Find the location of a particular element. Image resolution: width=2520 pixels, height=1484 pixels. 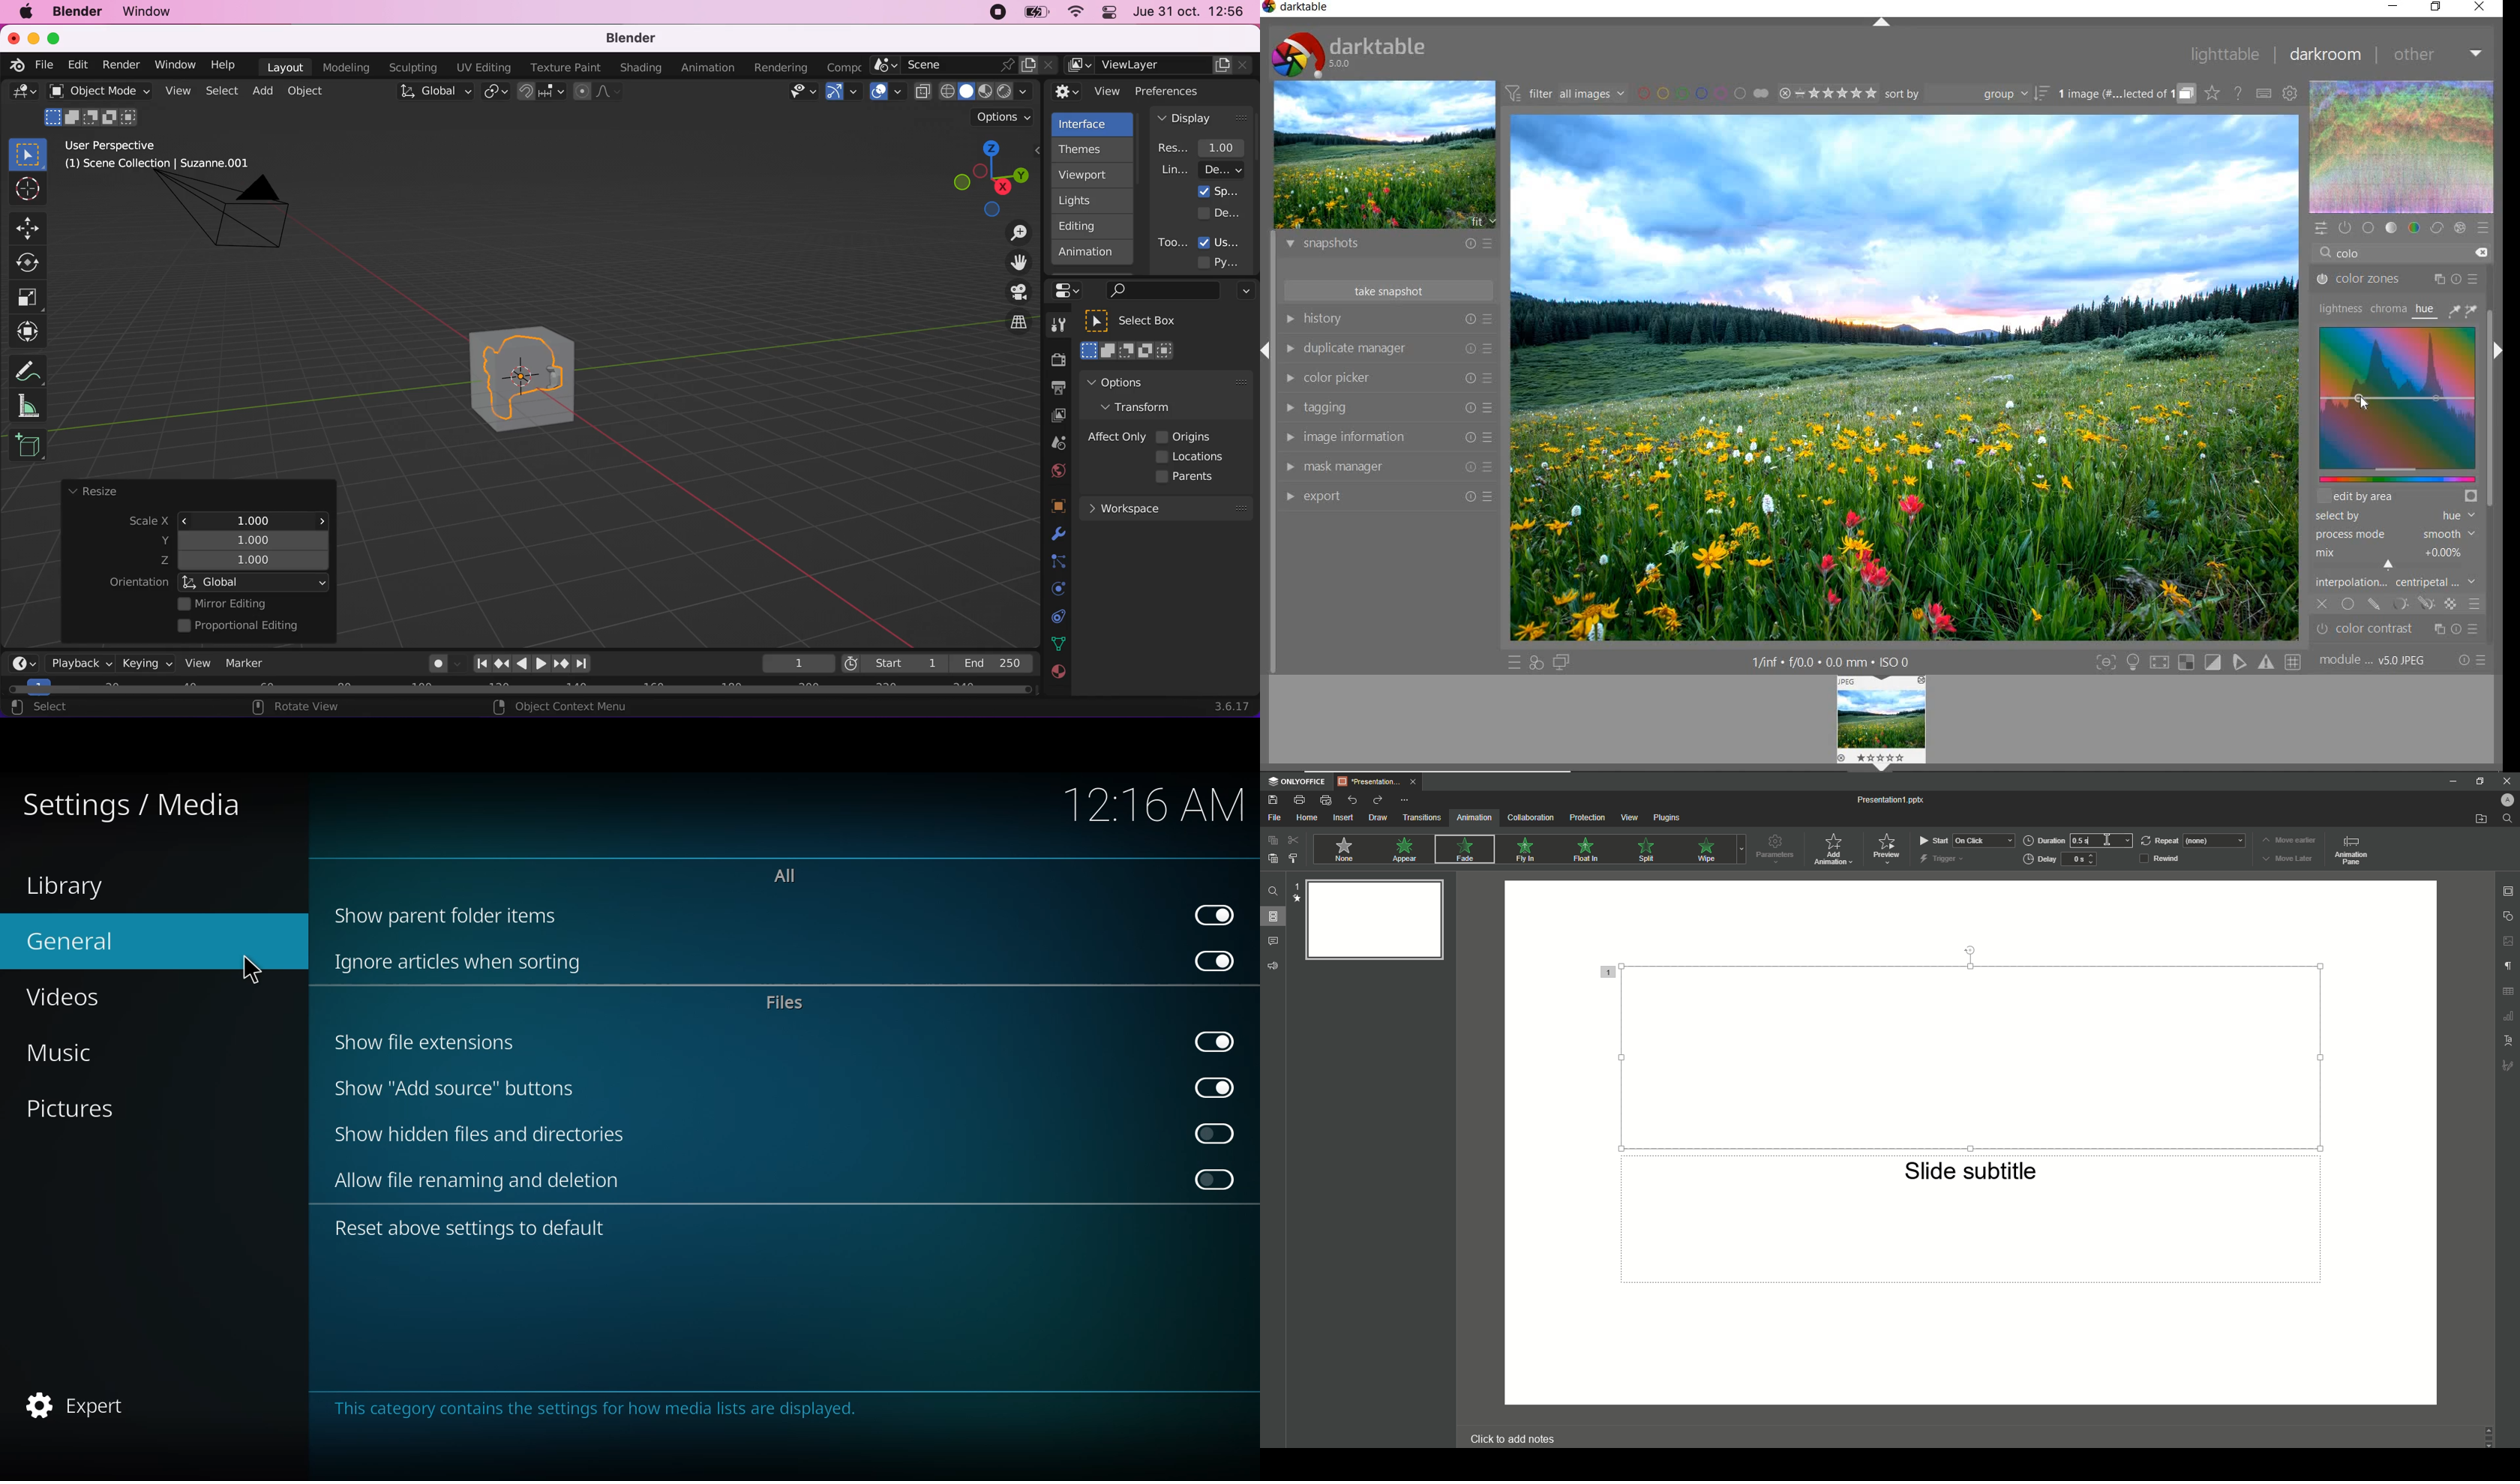

other is located at coordinates (2440, 54).